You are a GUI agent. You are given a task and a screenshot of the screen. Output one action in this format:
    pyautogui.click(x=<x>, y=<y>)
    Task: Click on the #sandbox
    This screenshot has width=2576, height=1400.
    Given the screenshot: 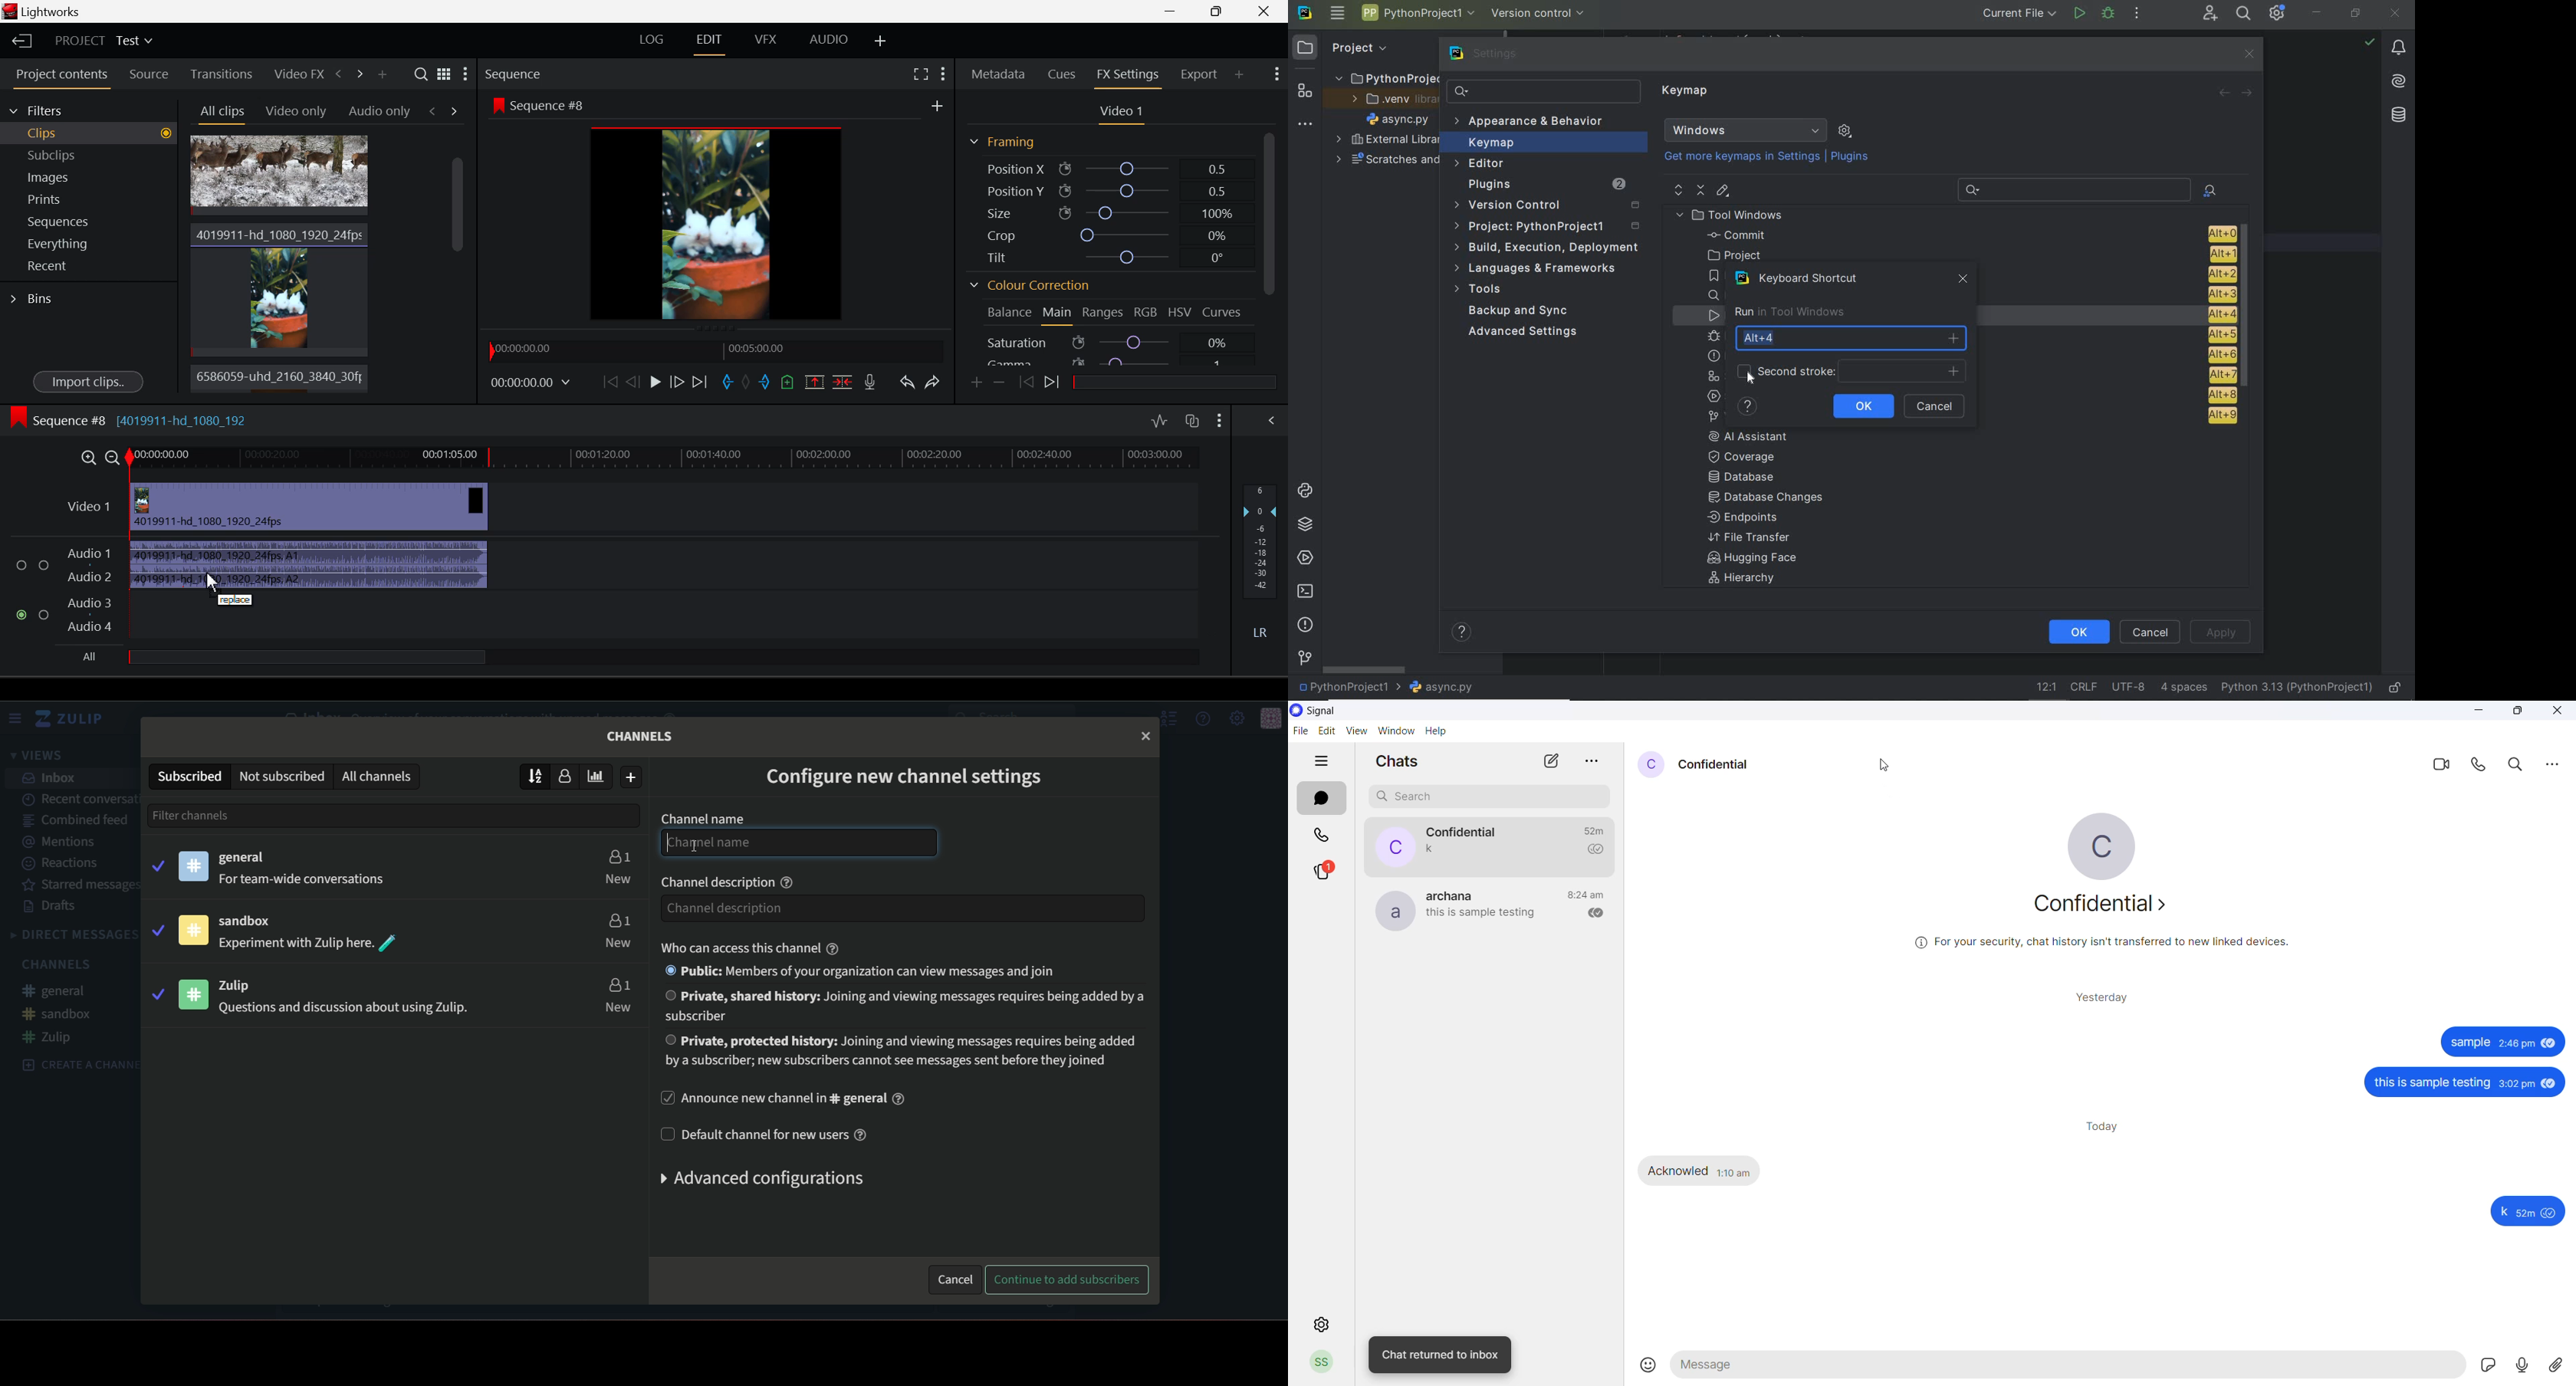 What is the action you would take?
    pyautogui.click(x=58, y=1014)
    